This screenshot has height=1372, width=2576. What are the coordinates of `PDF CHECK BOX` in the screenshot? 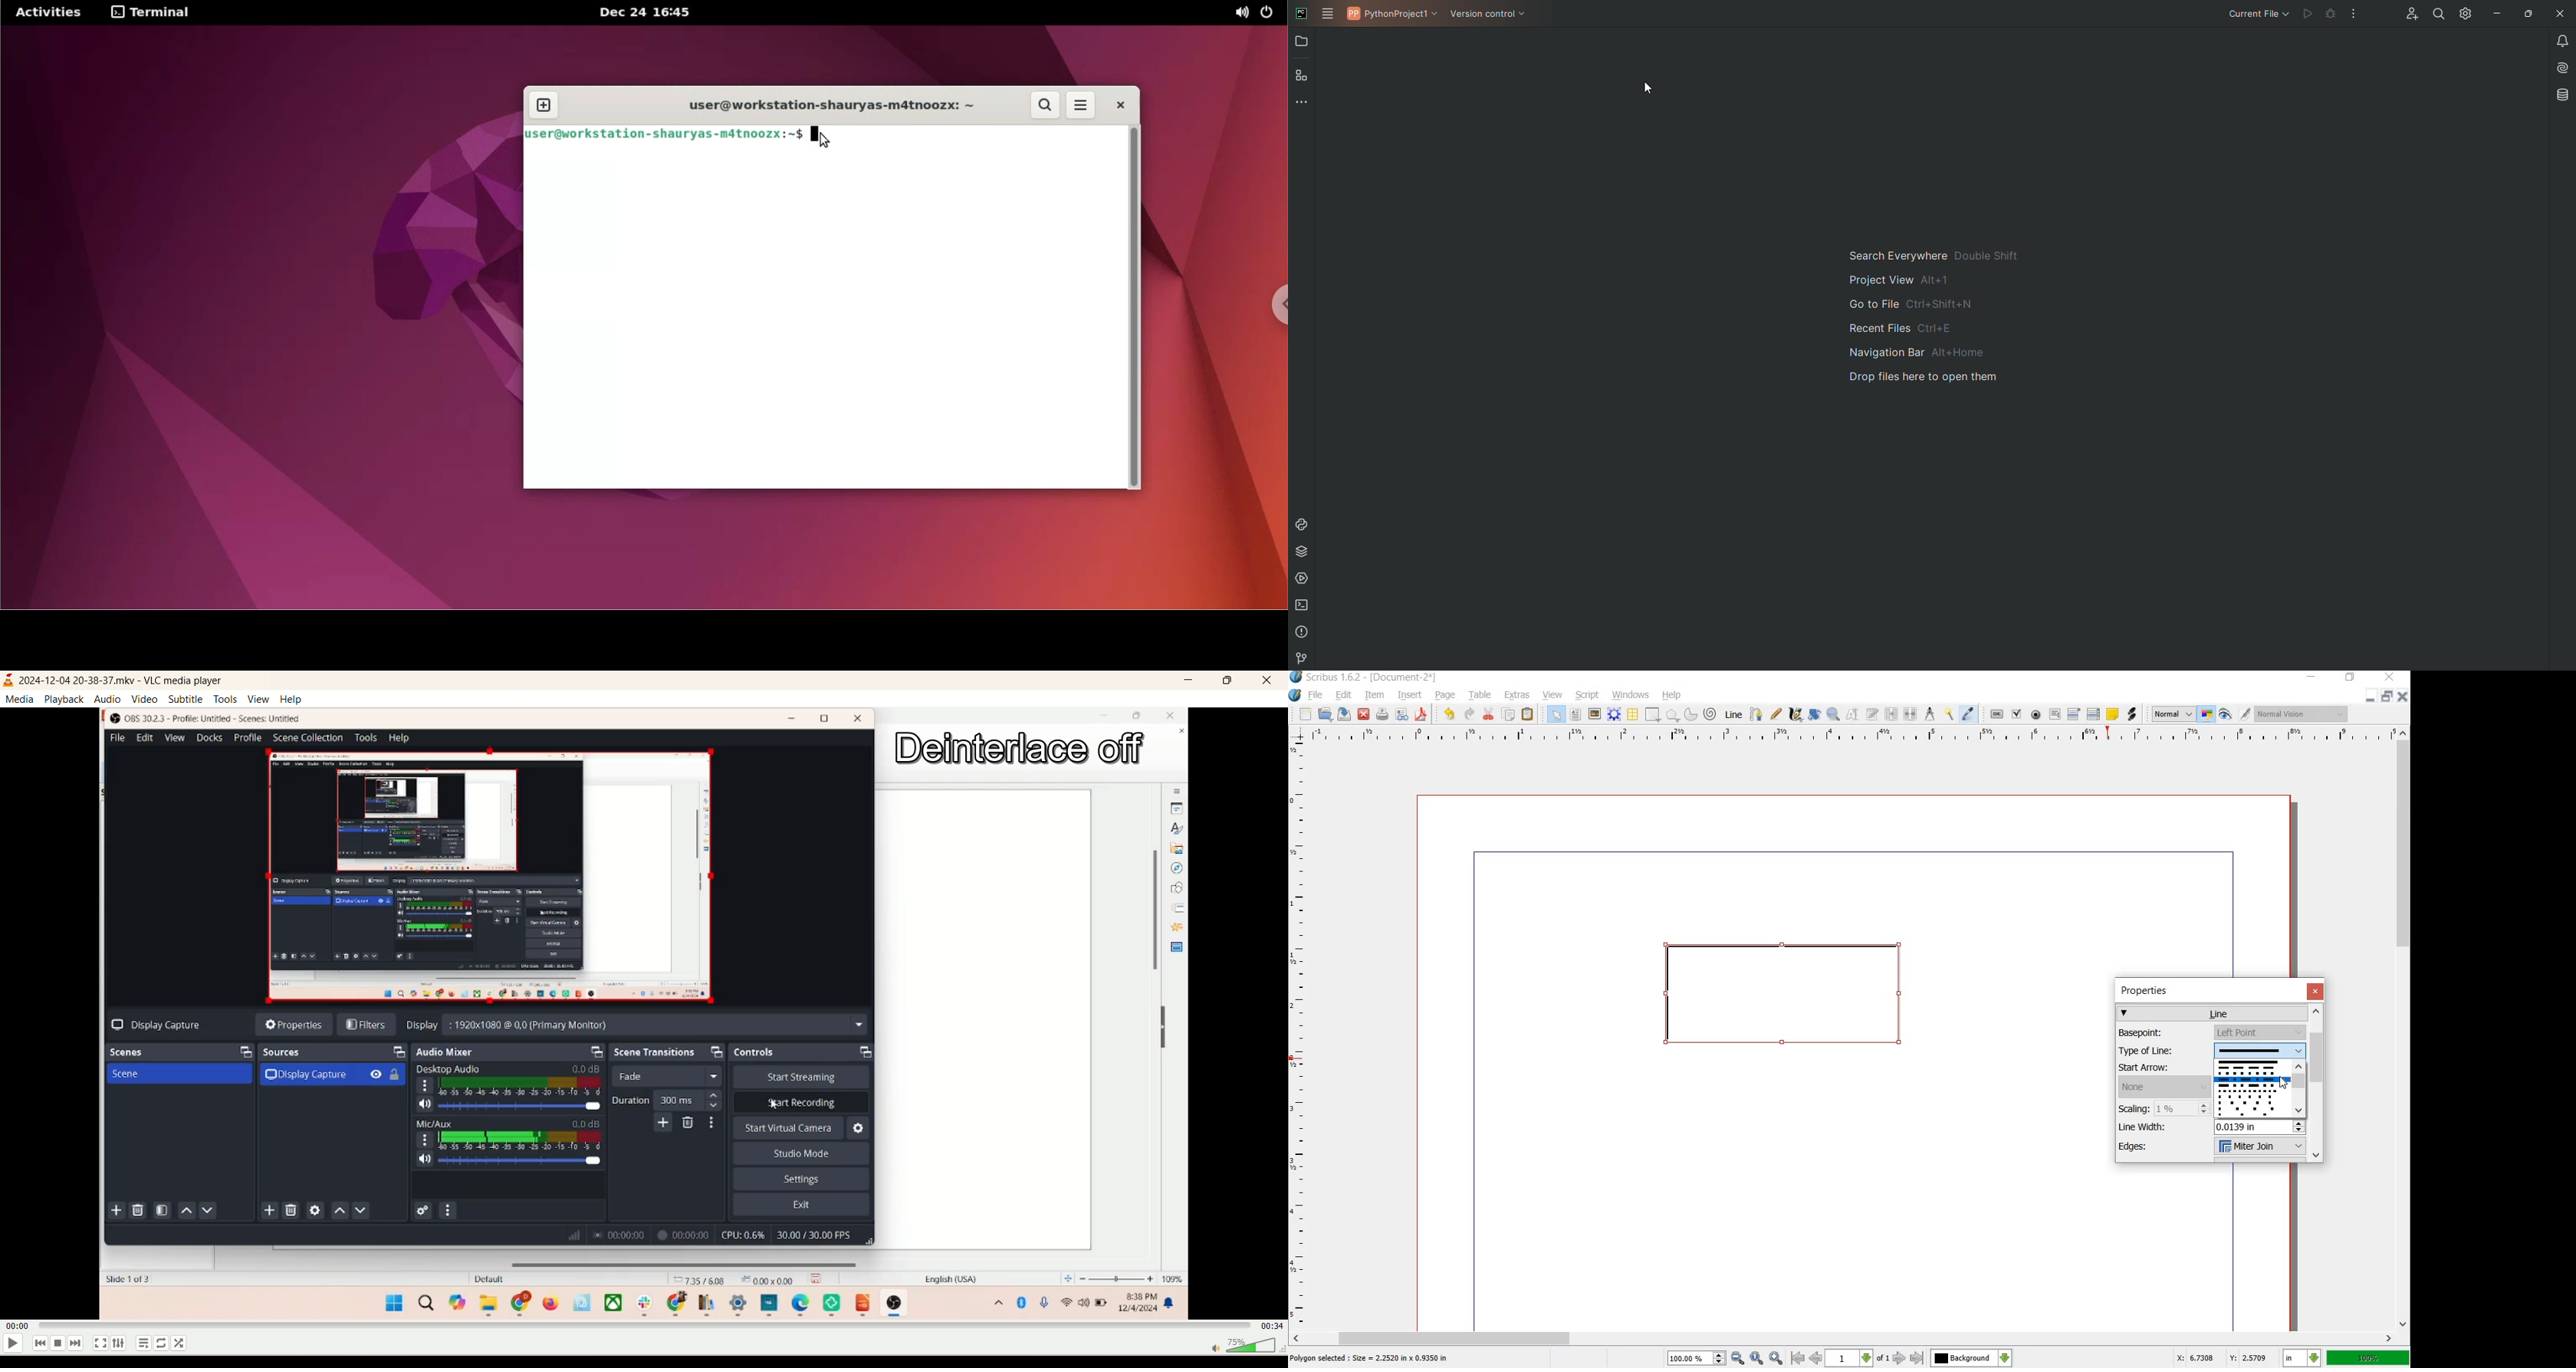 It's located at (2017, 714).